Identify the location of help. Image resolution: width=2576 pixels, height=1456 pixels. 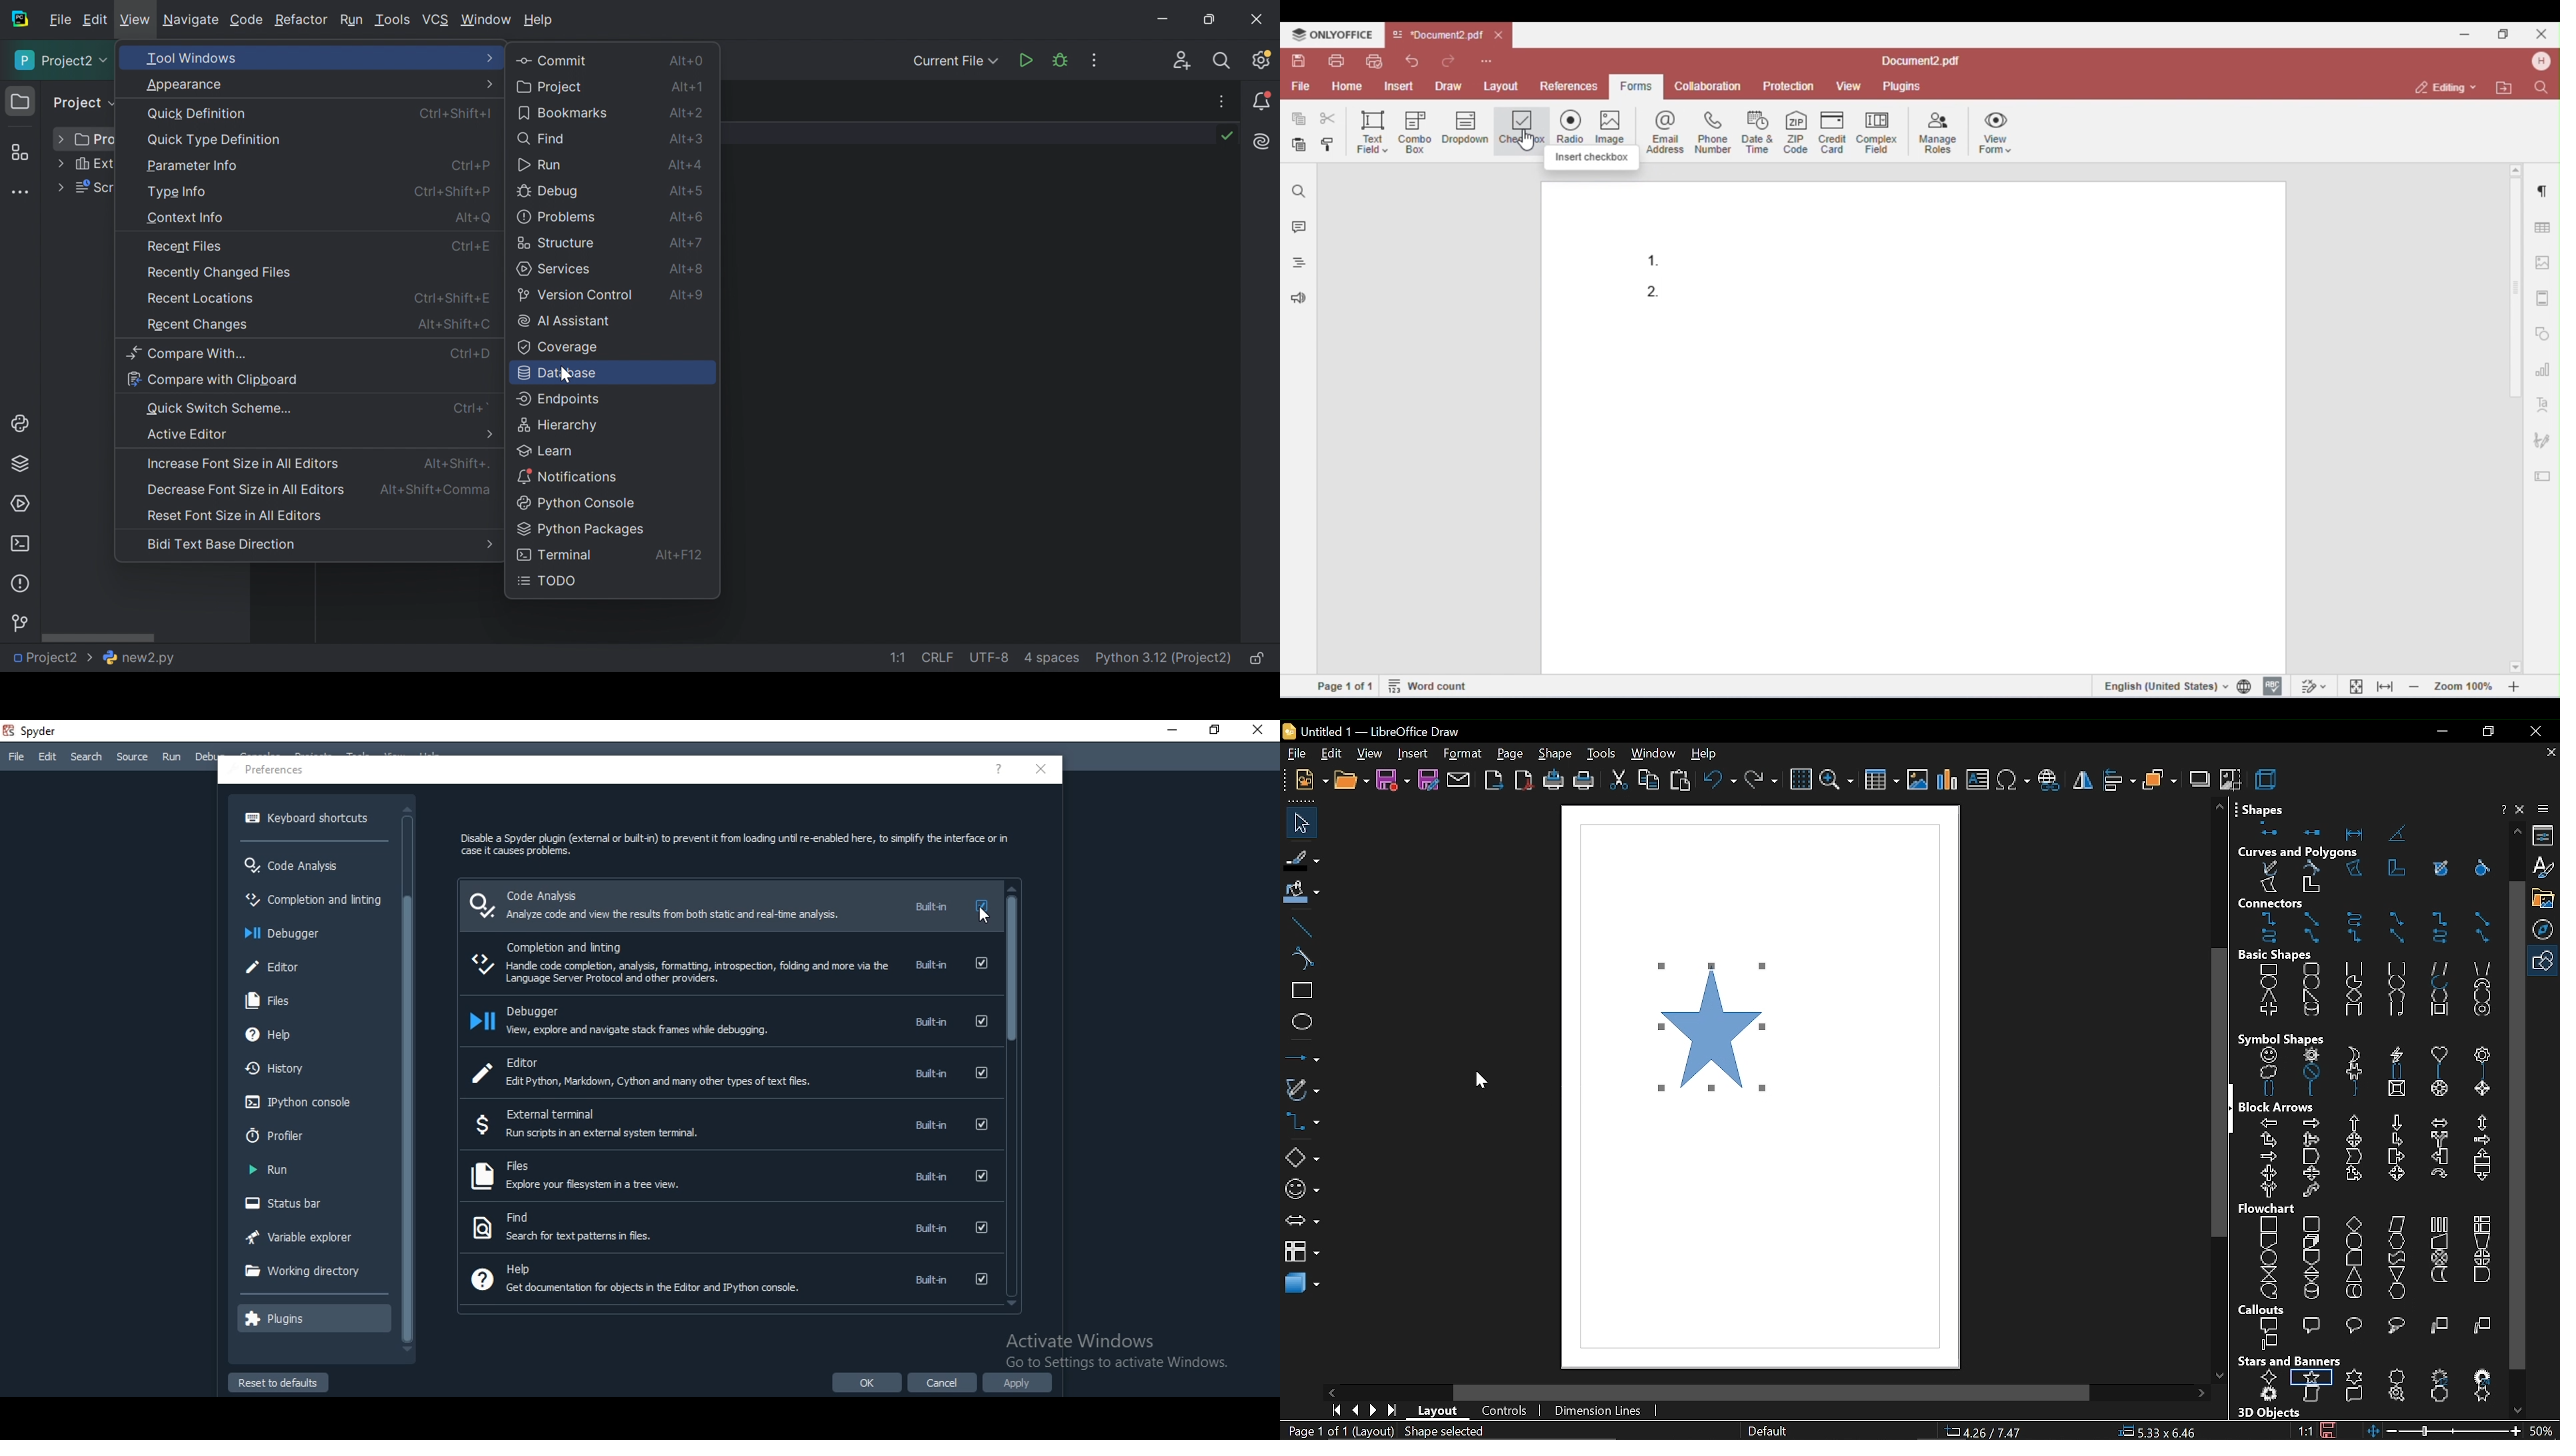
(998, 770).